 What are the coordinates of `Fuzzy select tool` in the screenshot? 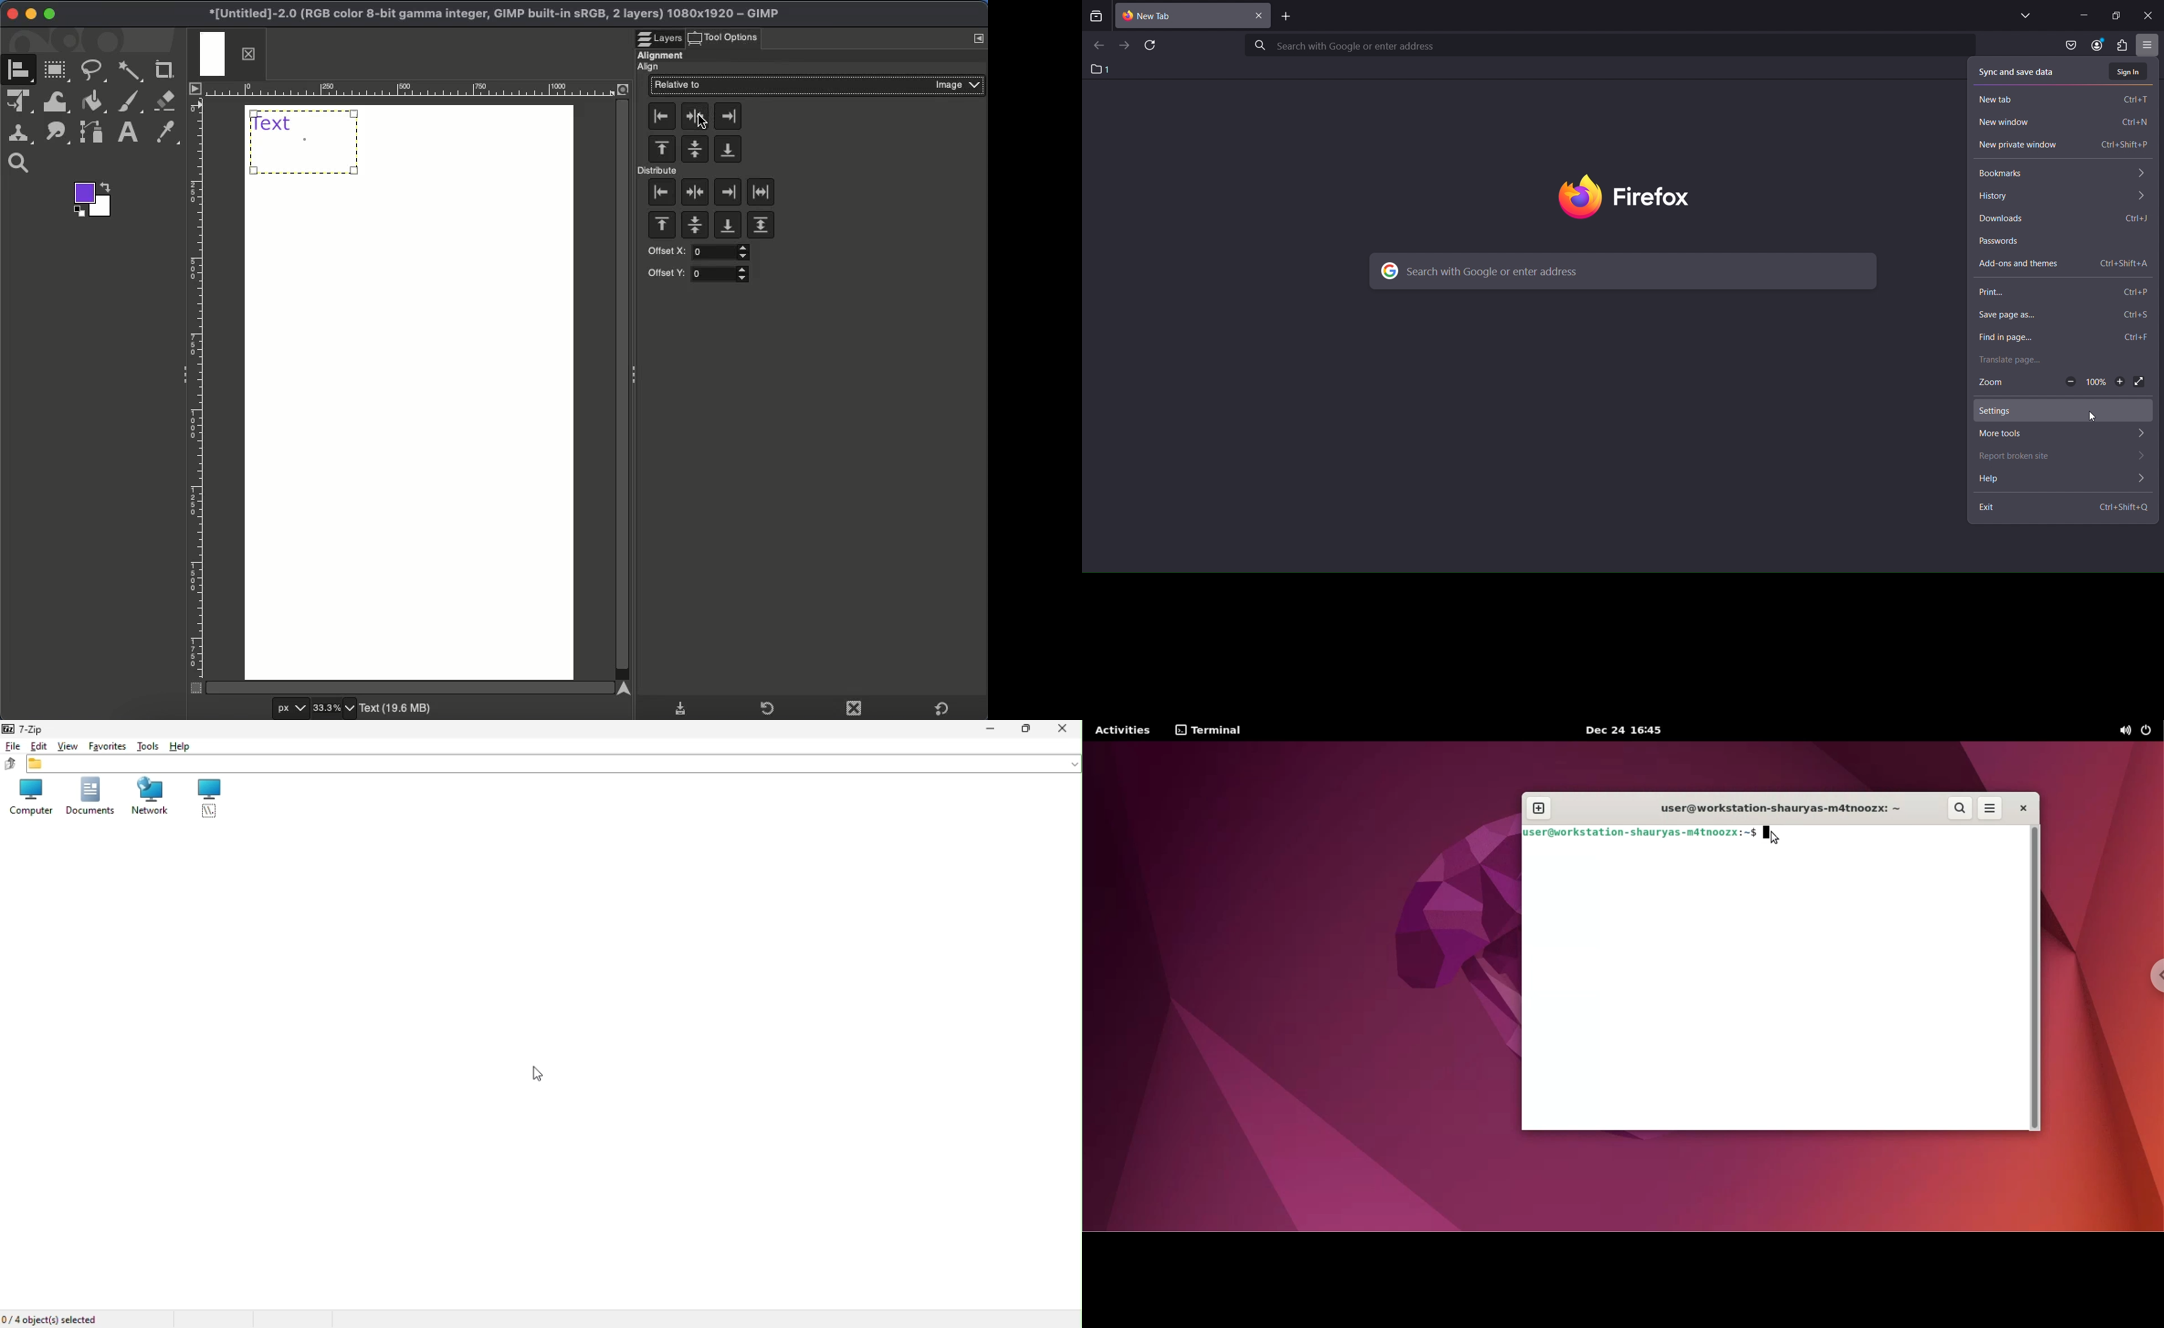 It's located at (132, 70).